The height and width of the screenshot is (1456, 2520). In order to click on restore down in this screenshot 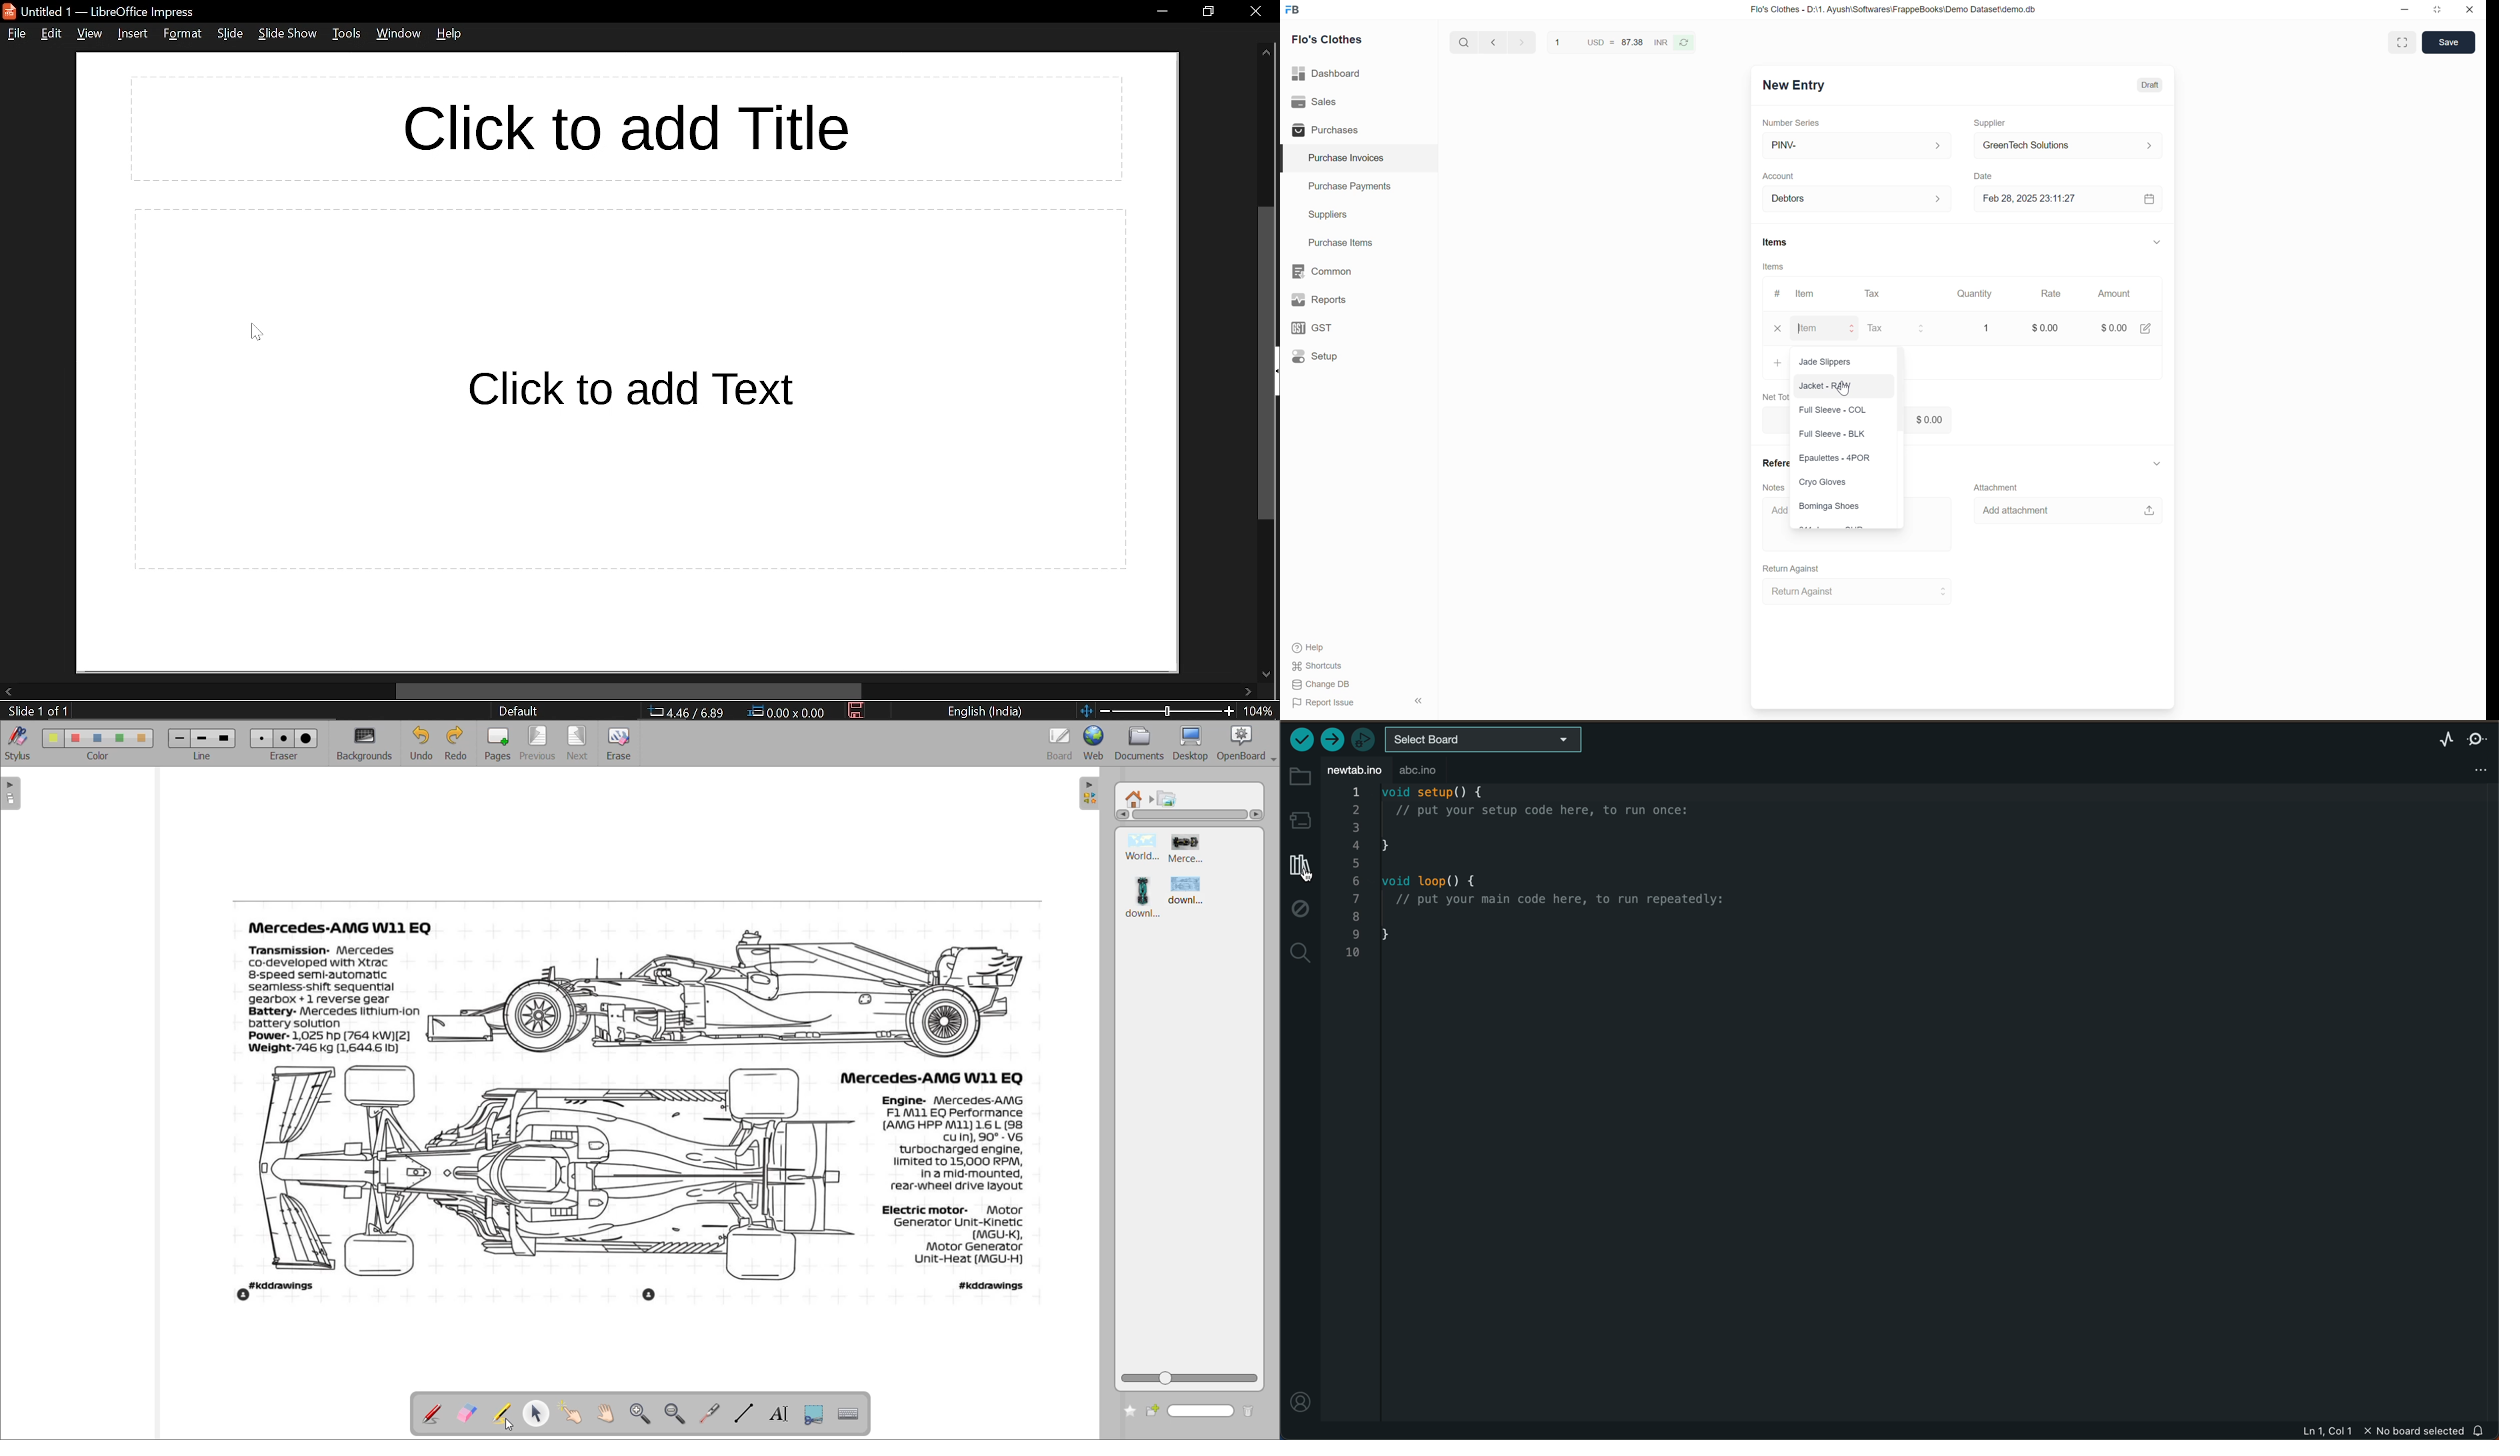, I will do `click(1206, 13)`.